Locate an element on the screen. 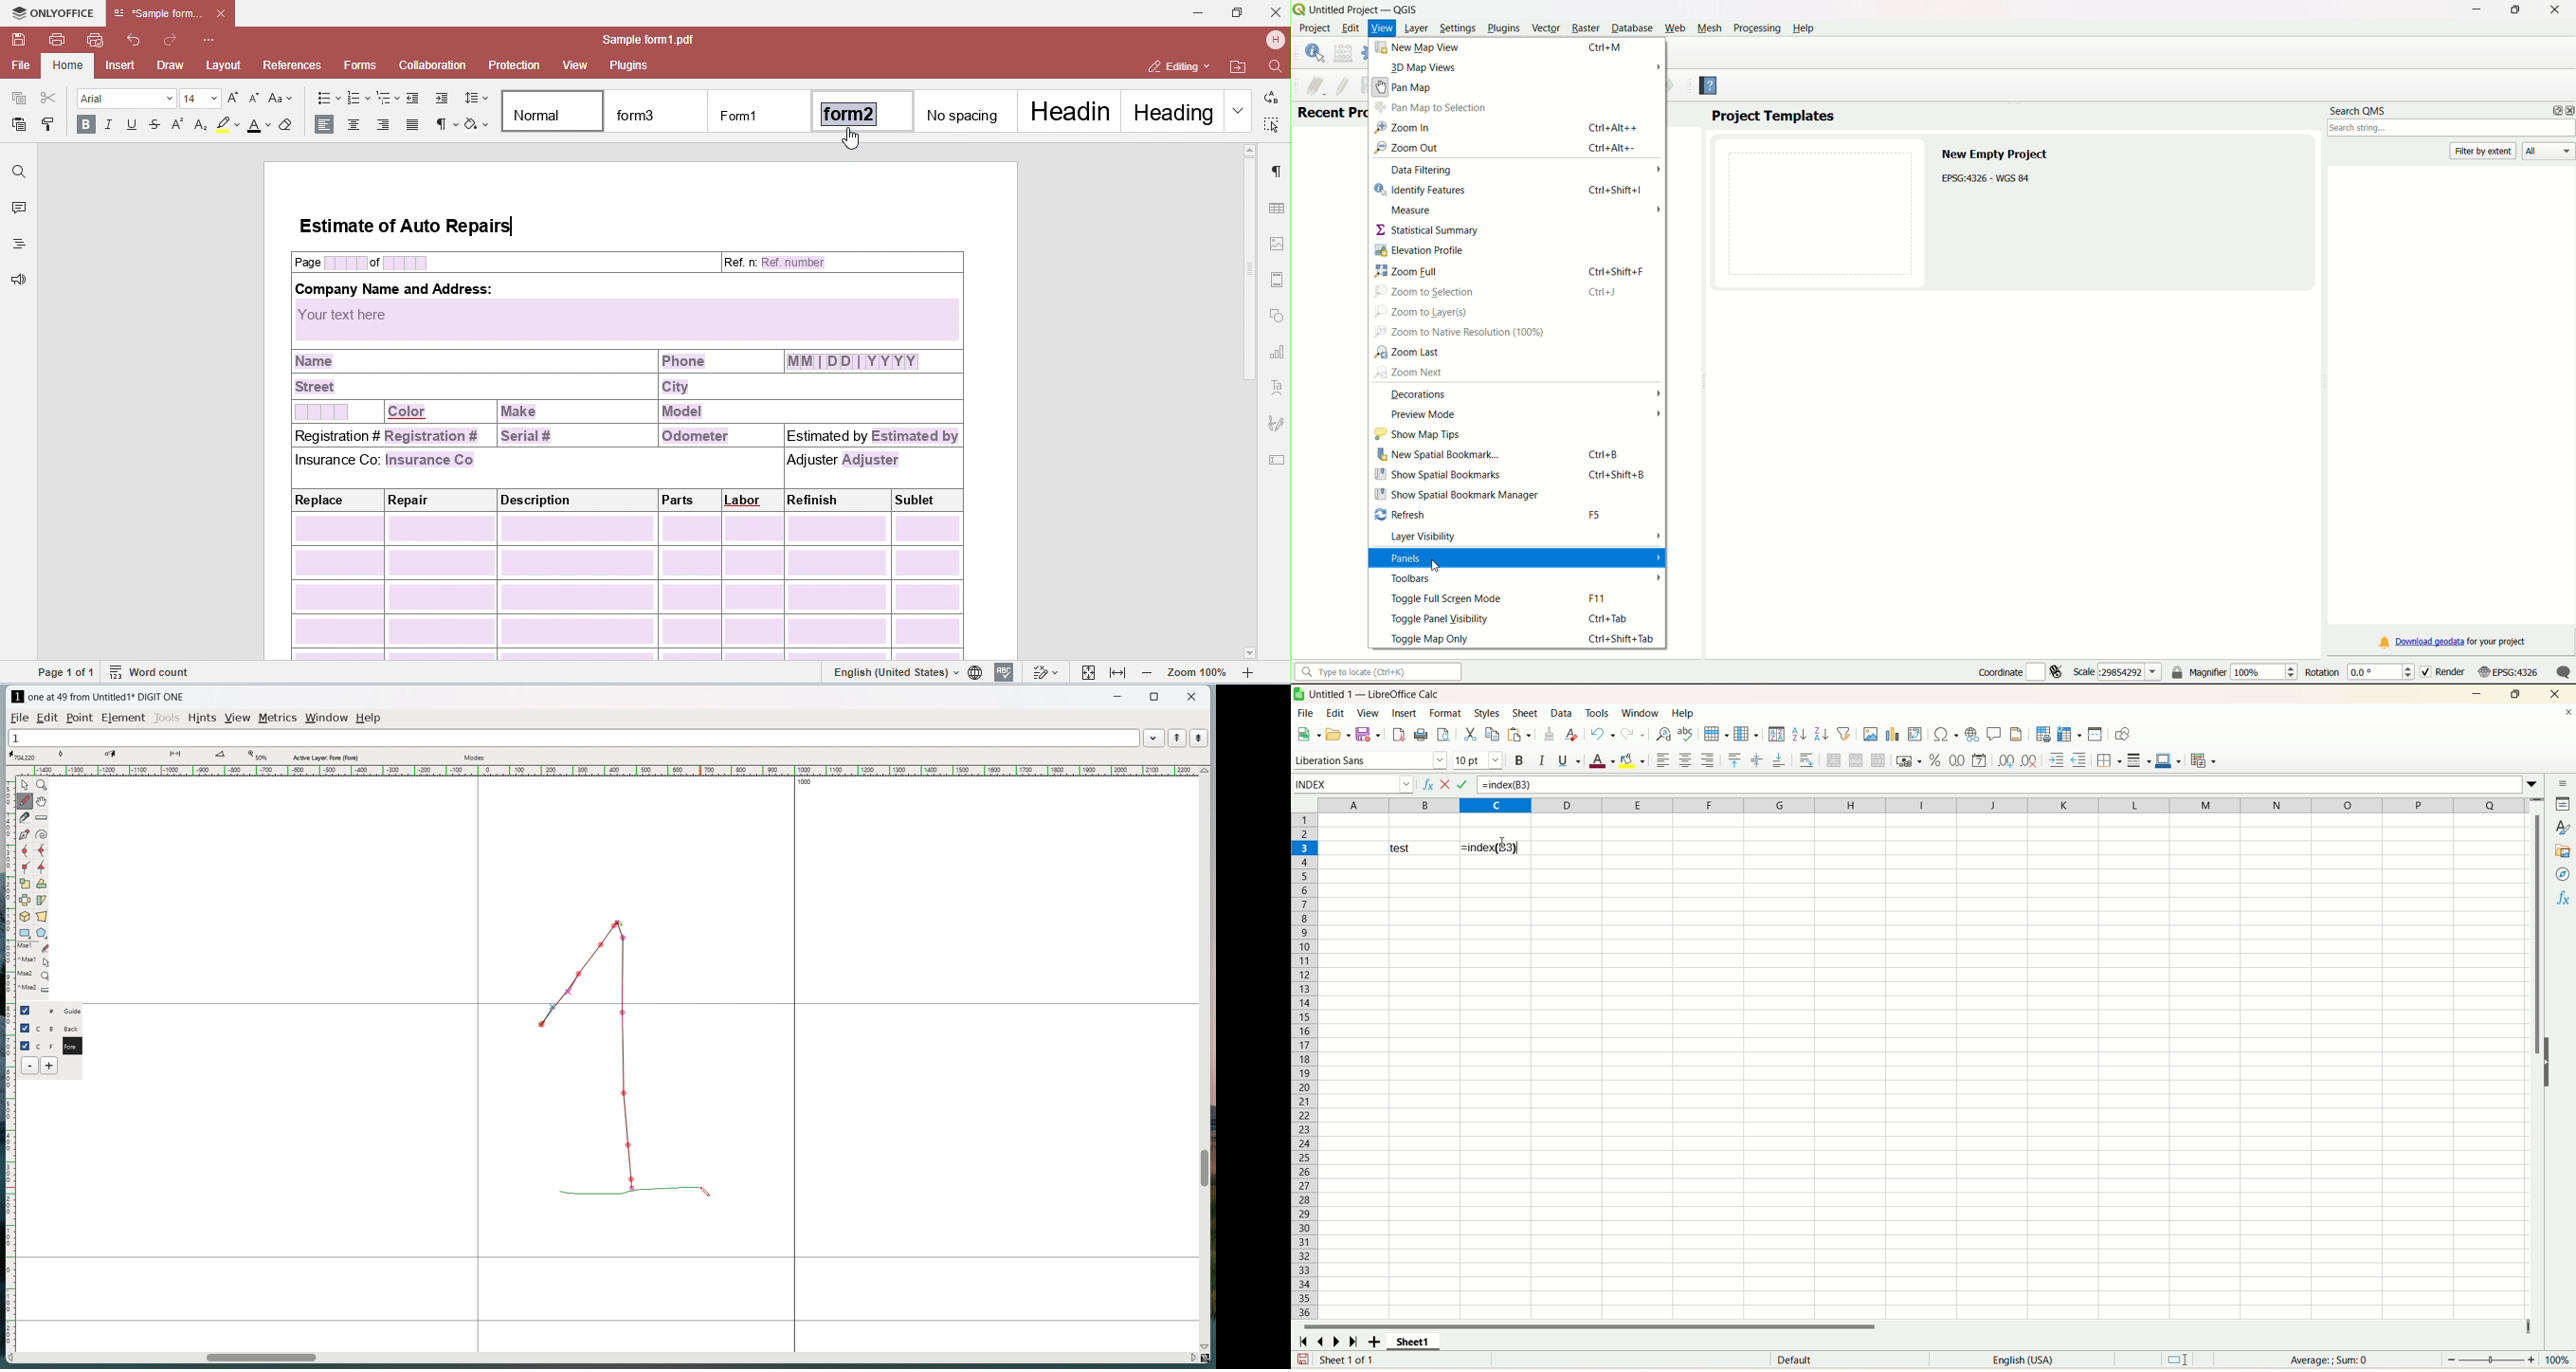 This screenshot has height=1372, width=2576. clear formatting is located at coordinates (1572, 733).